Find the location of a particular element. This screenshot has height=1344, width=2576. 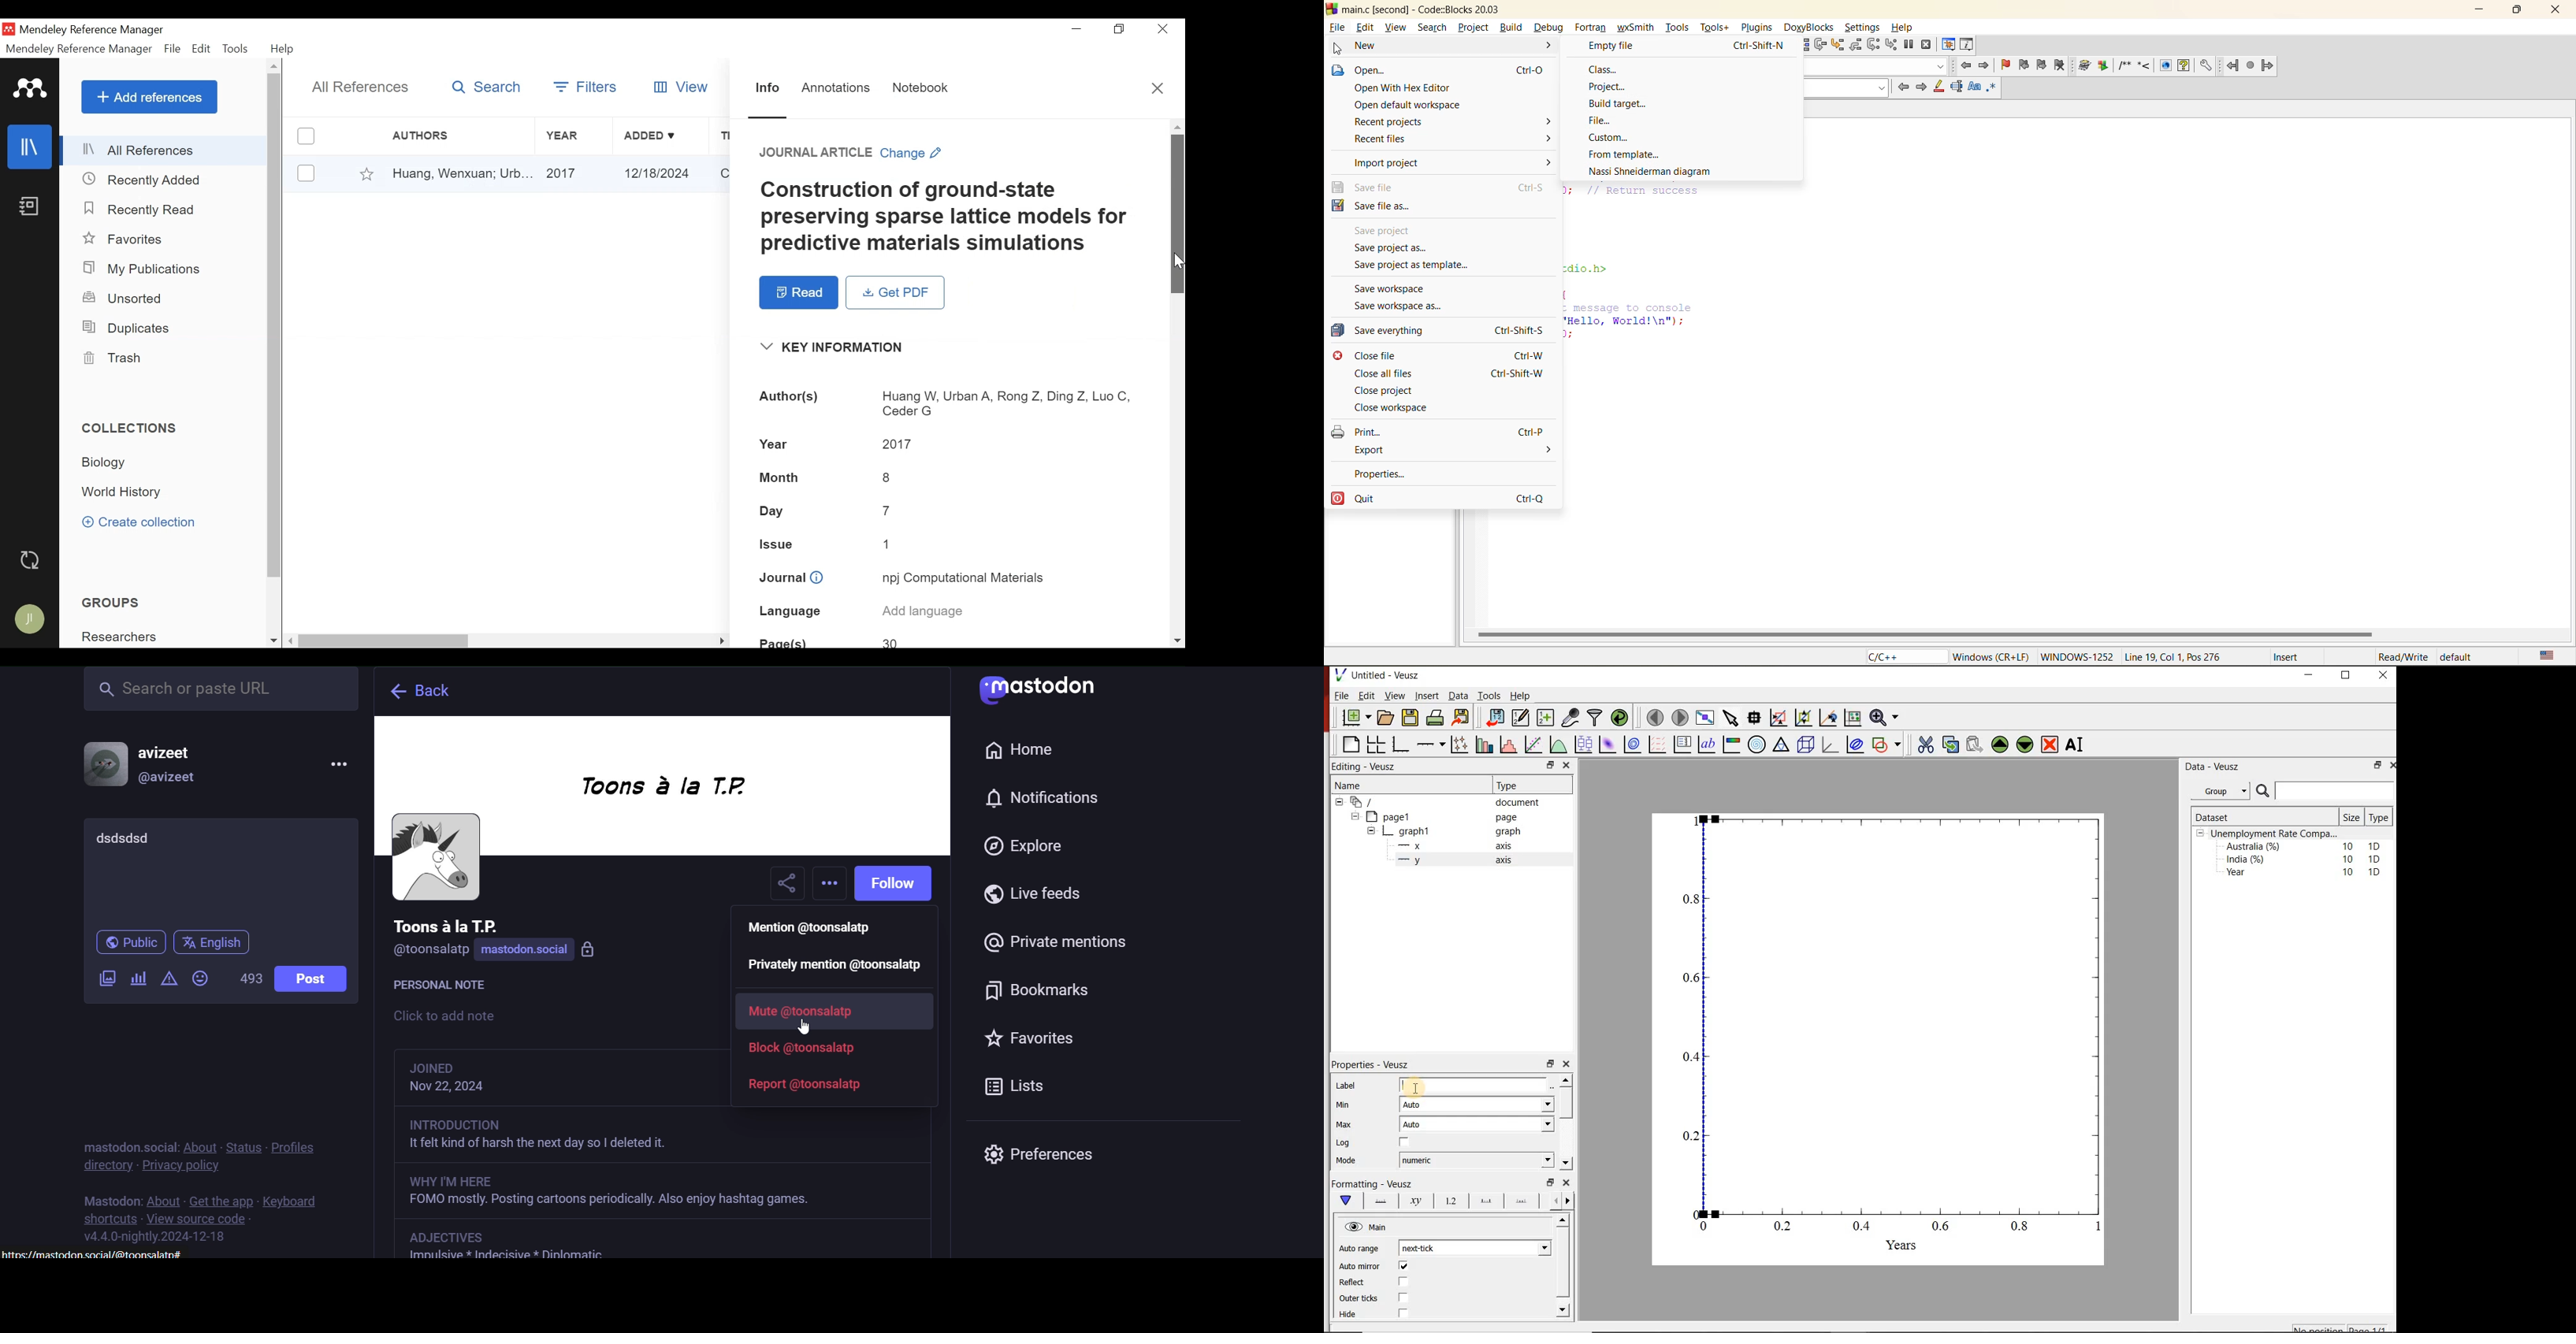

graph chart is located at coordinates (1879, 1039).